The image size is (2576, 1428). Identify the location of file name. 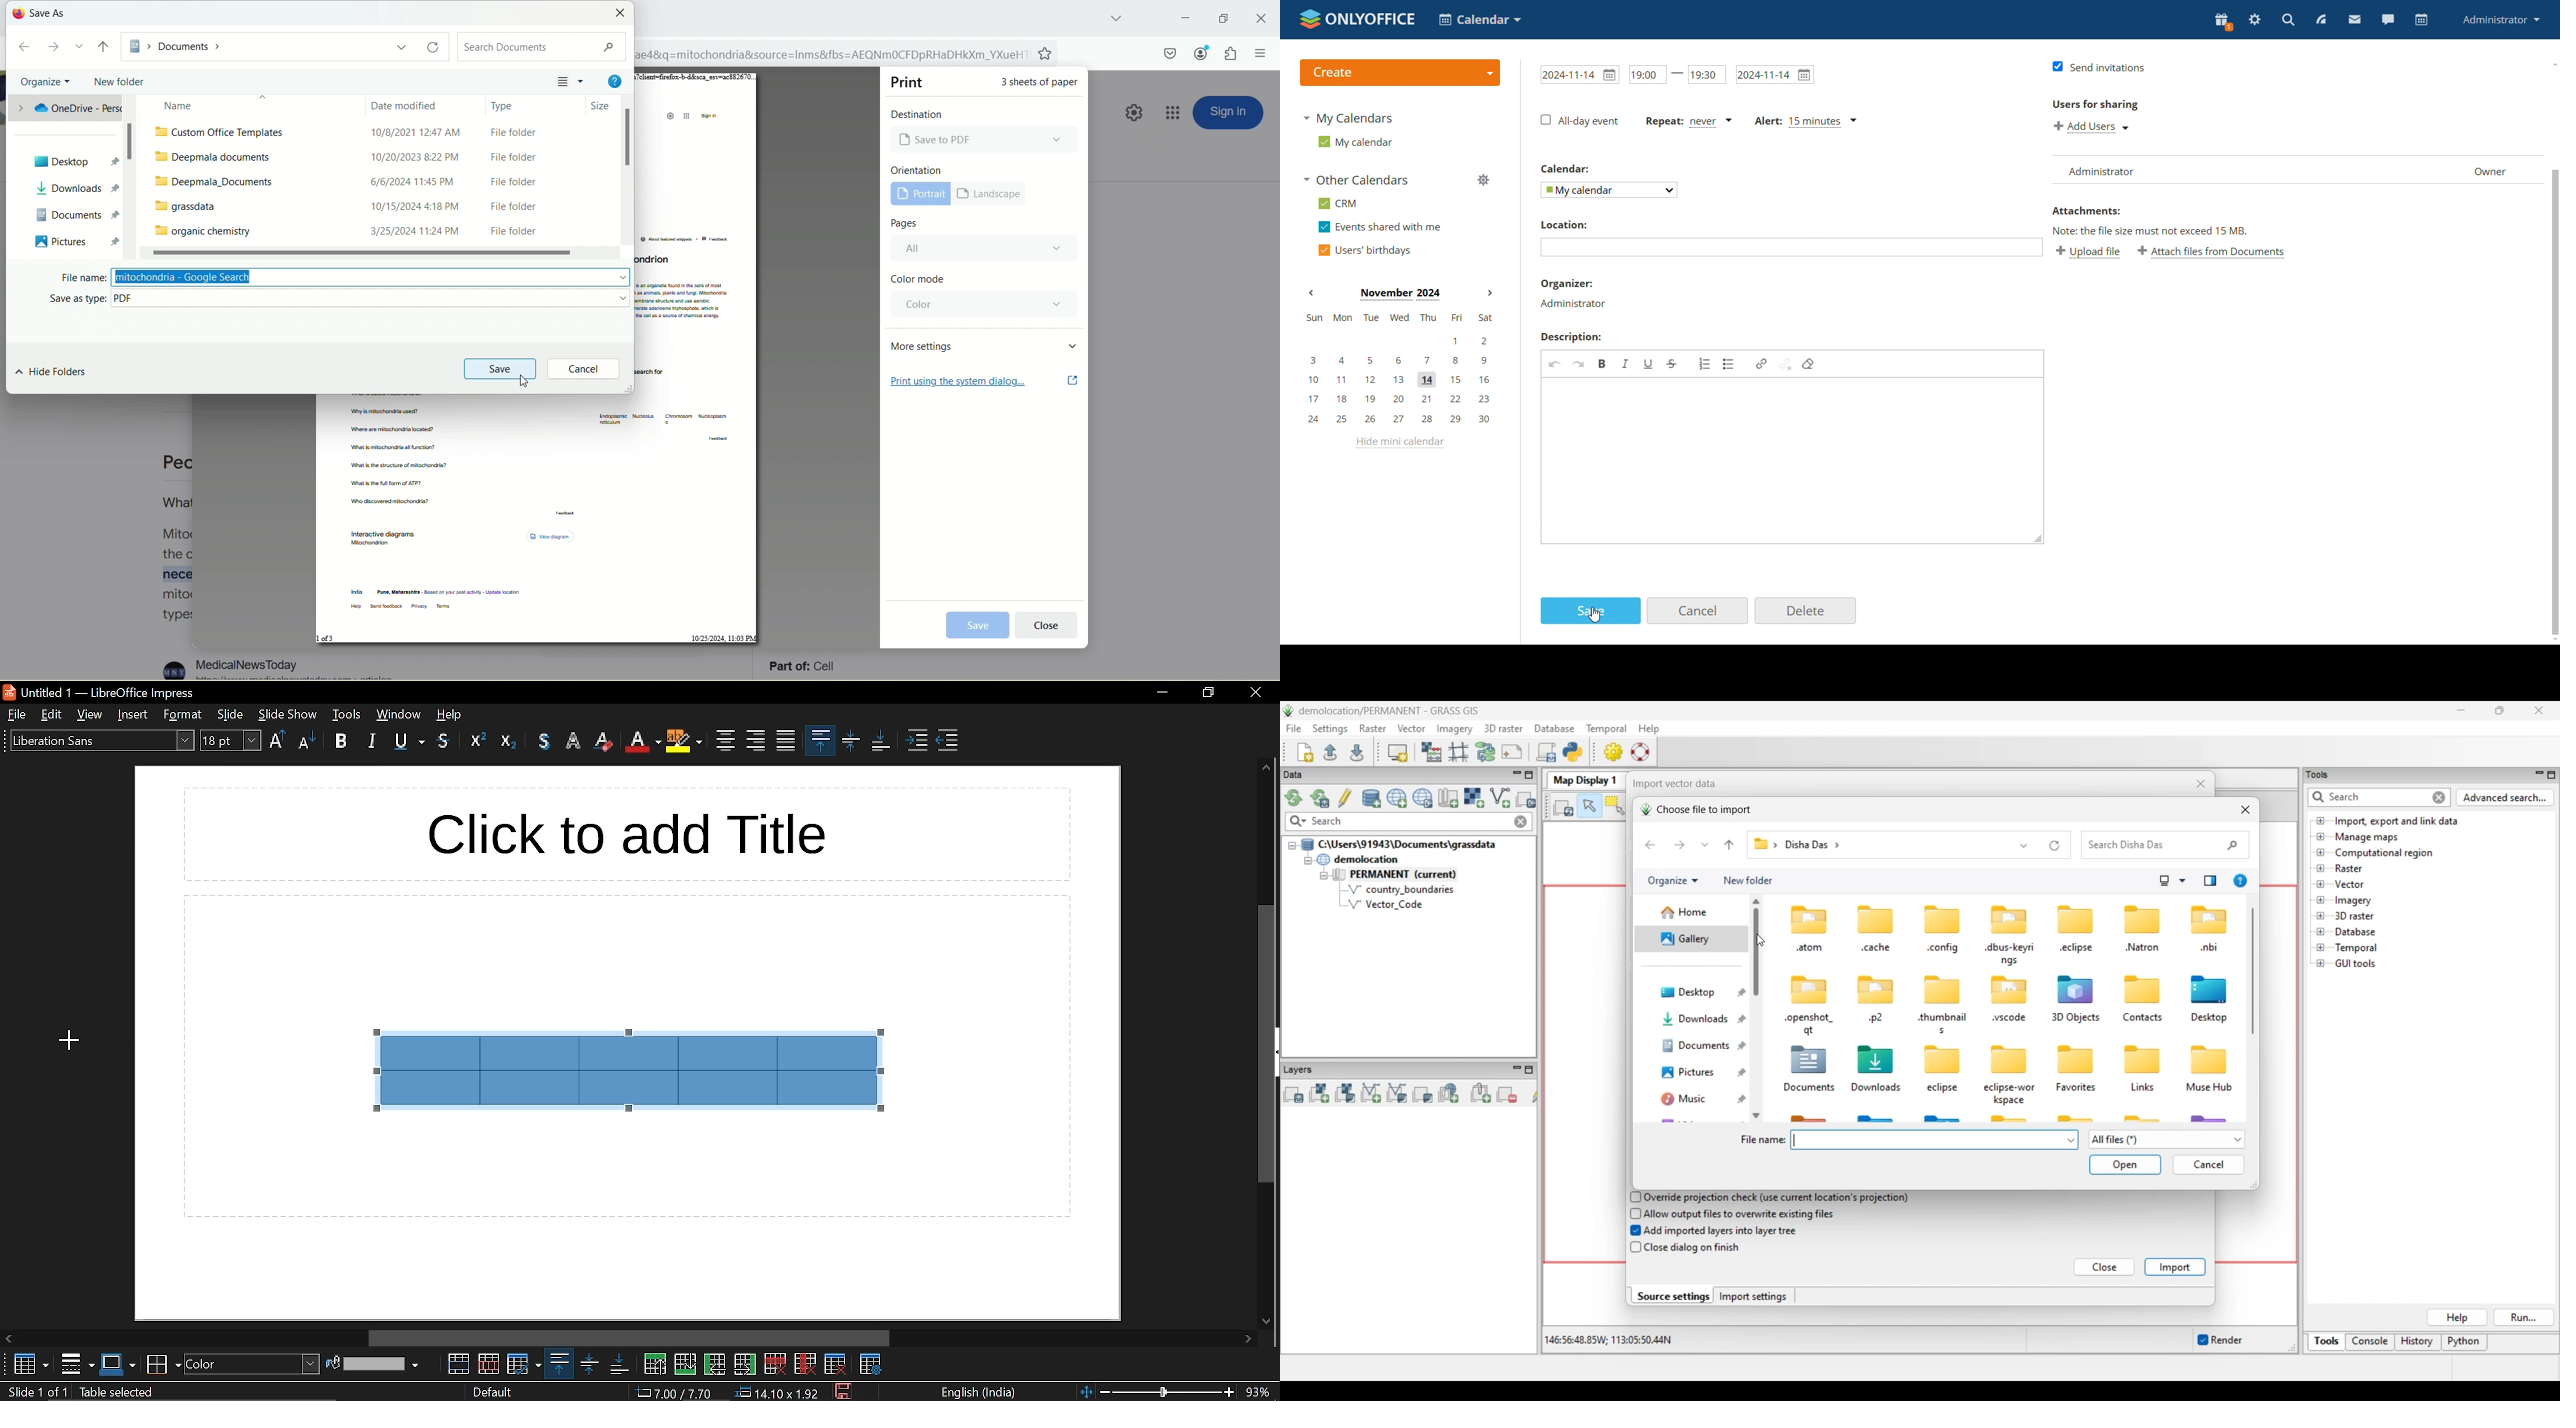
(82, 277).